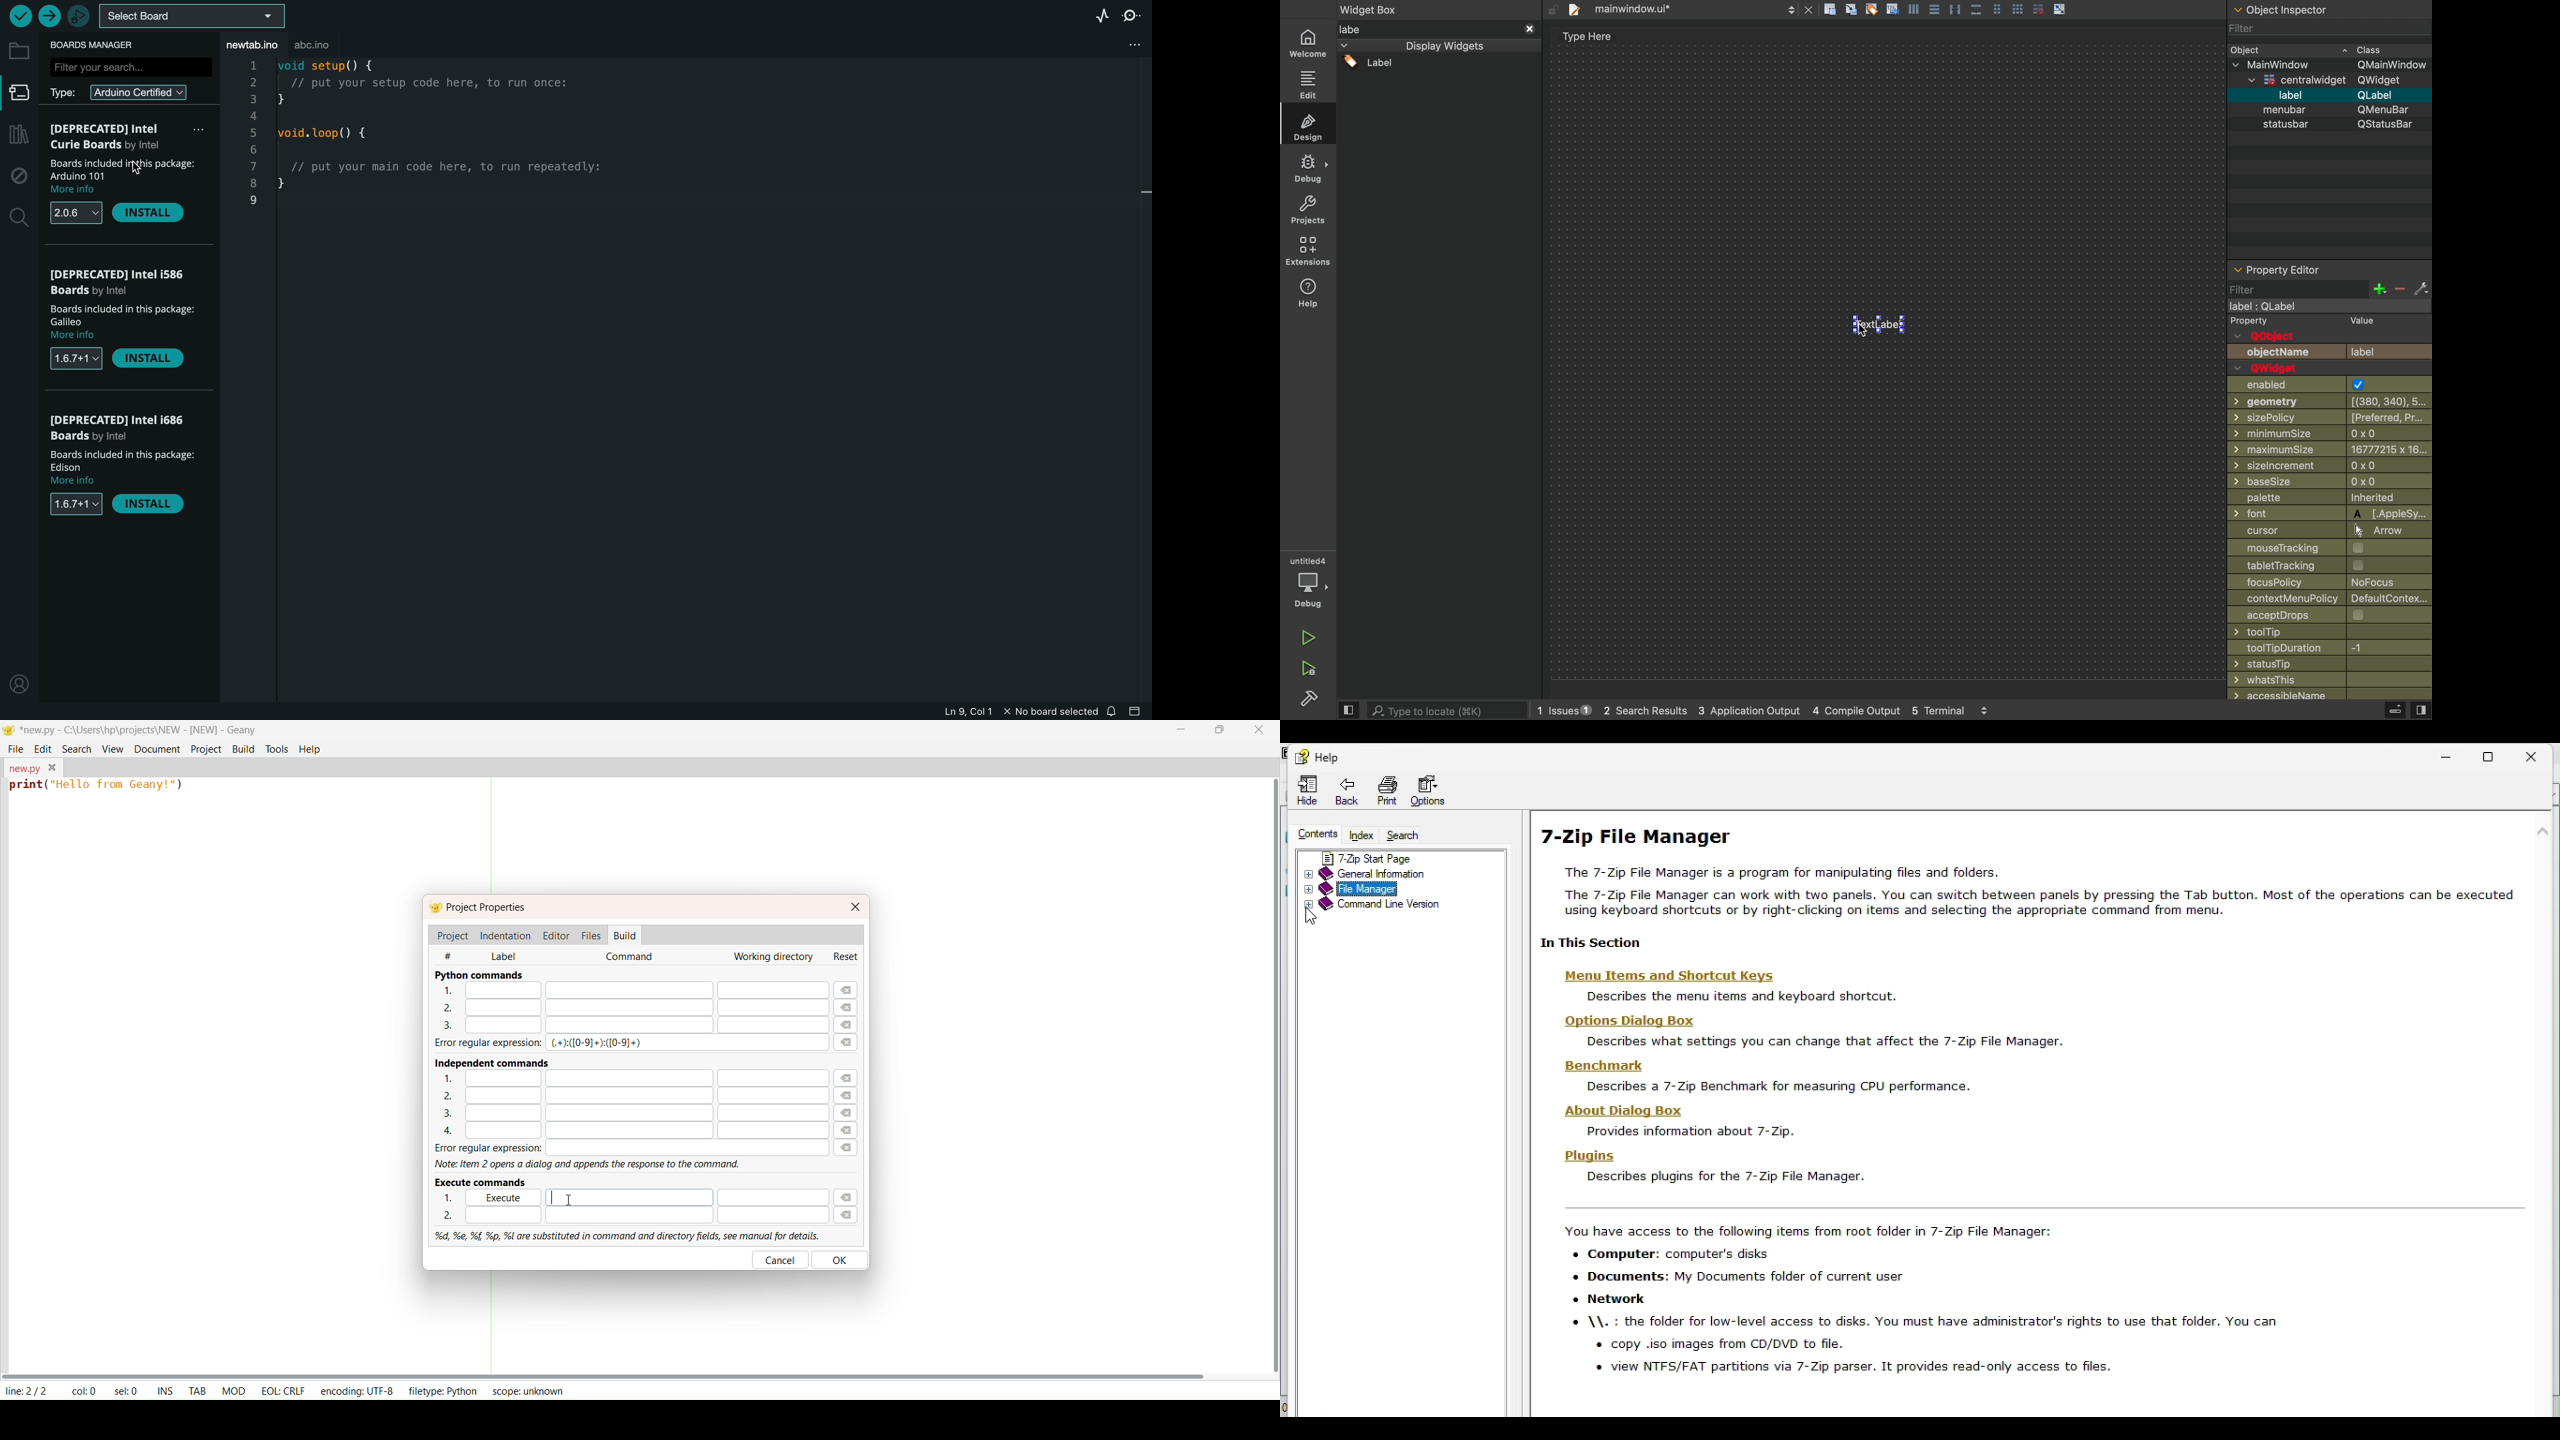 This screenshot has width=2576, height=1456. I want to click on error type, so click(598, 1043).